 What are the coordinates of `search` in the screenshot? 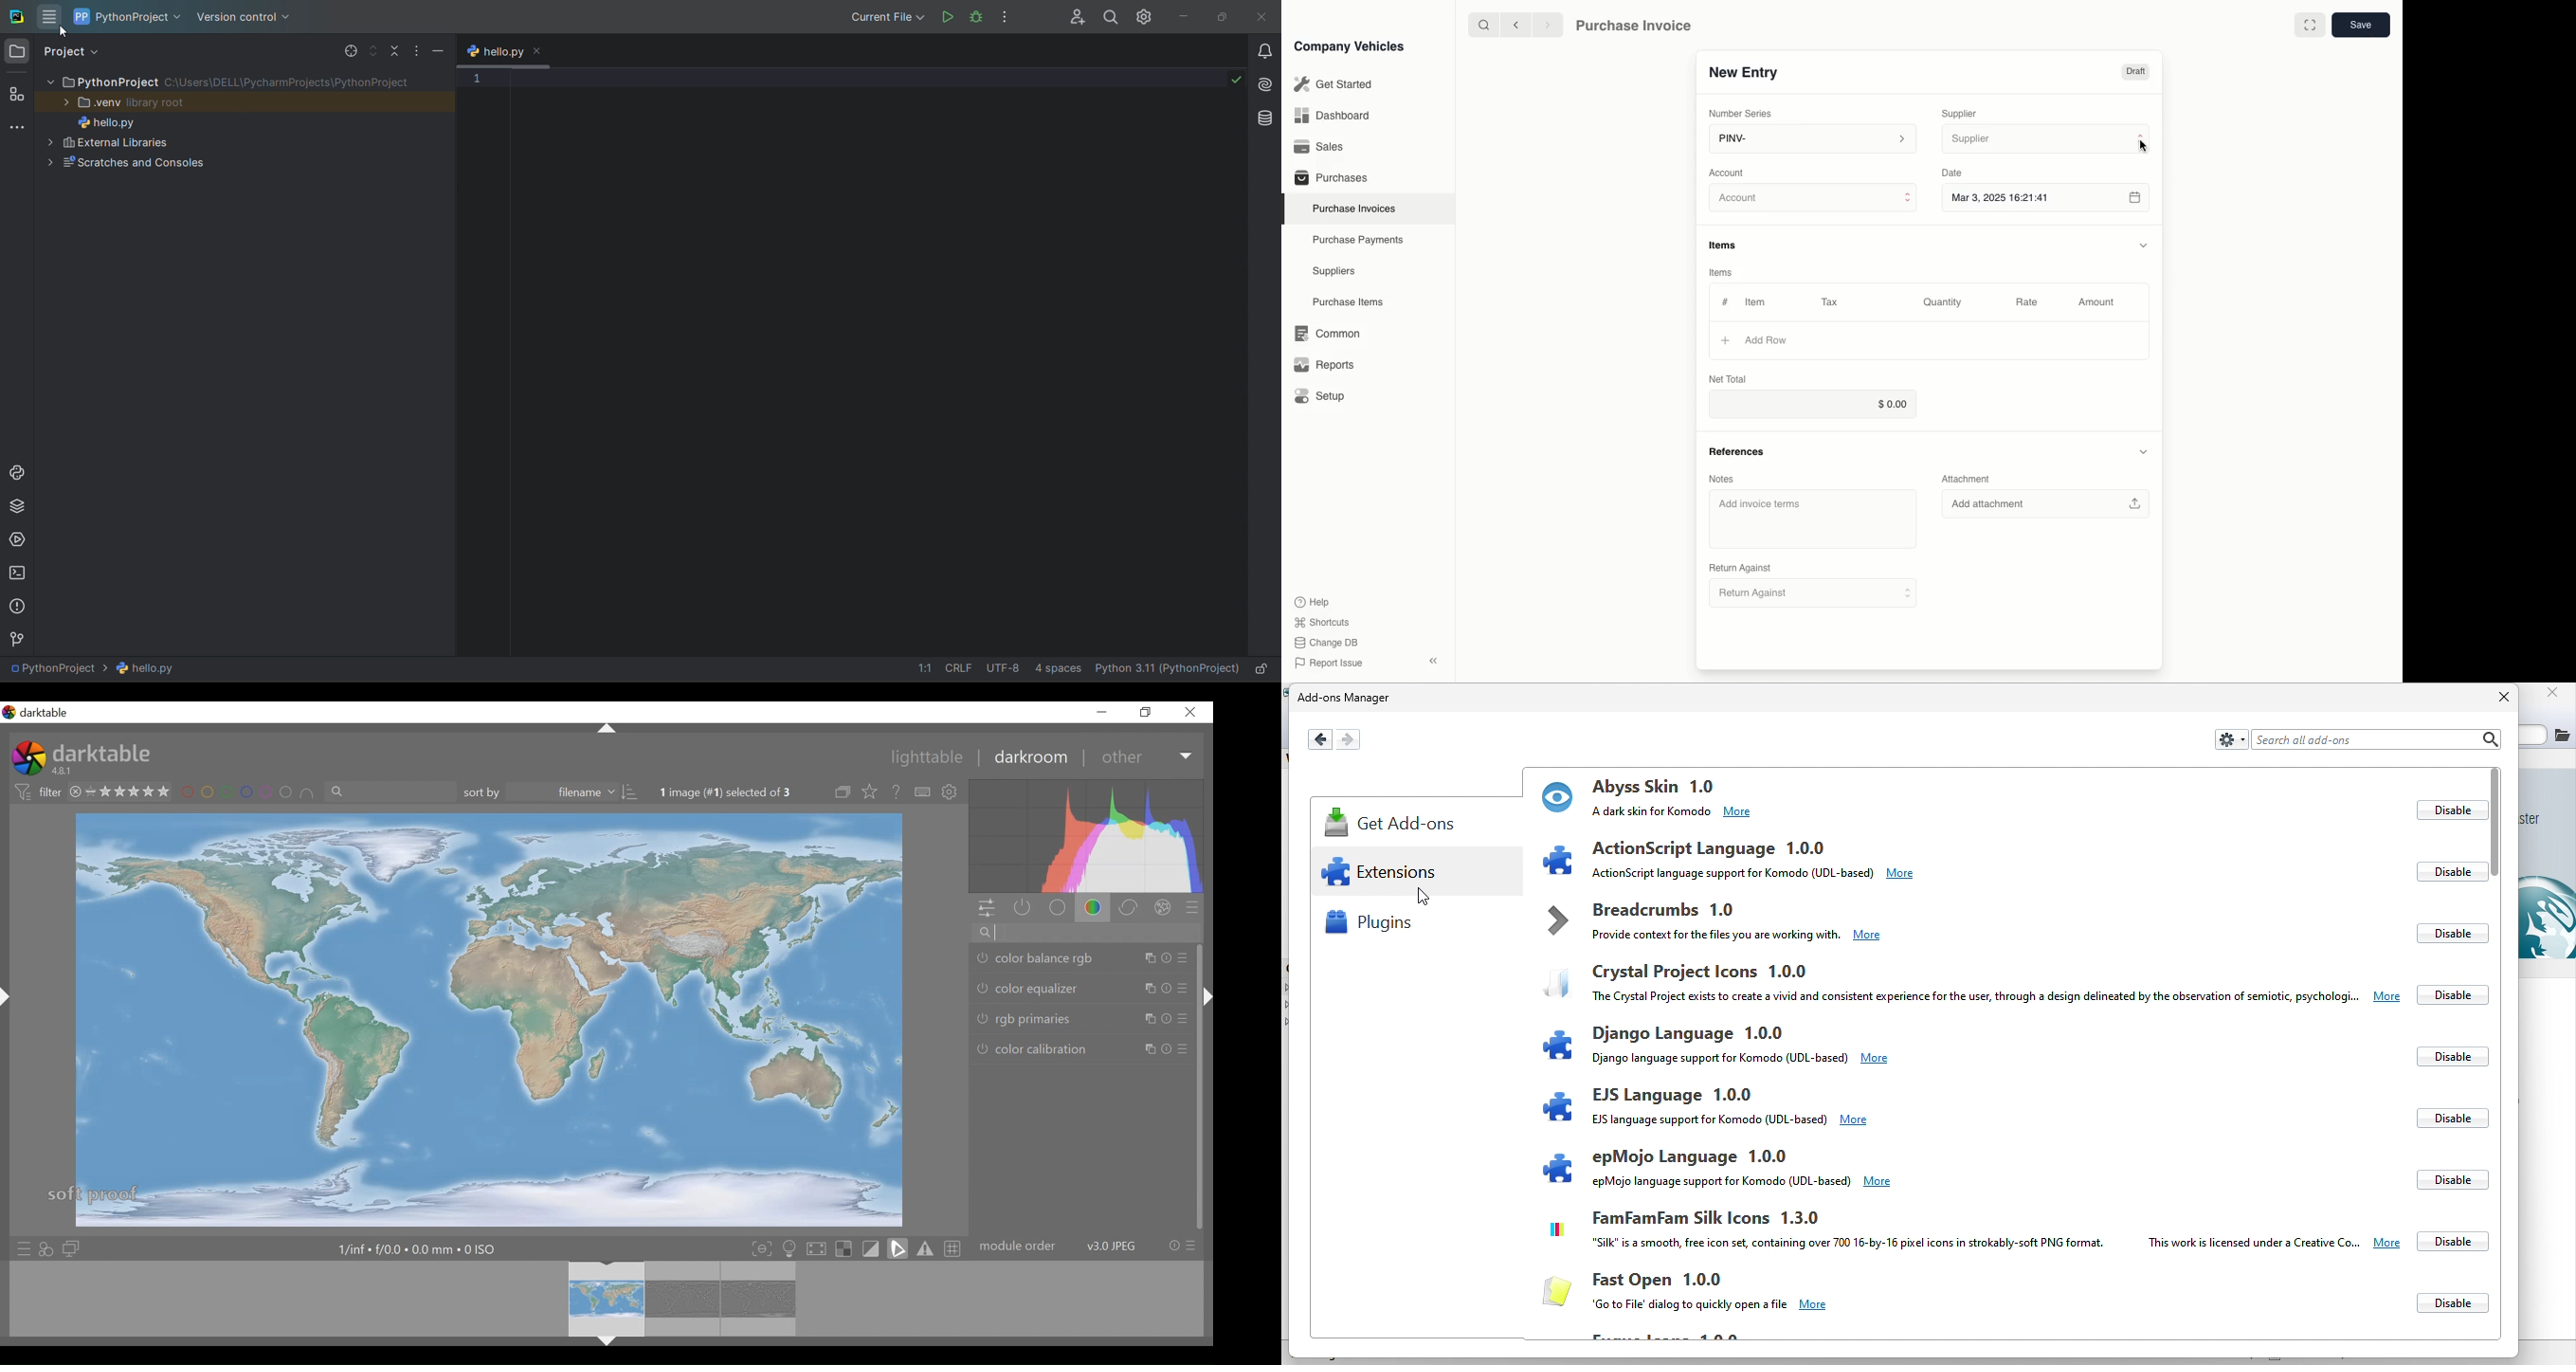 It's located at (1108, 17).